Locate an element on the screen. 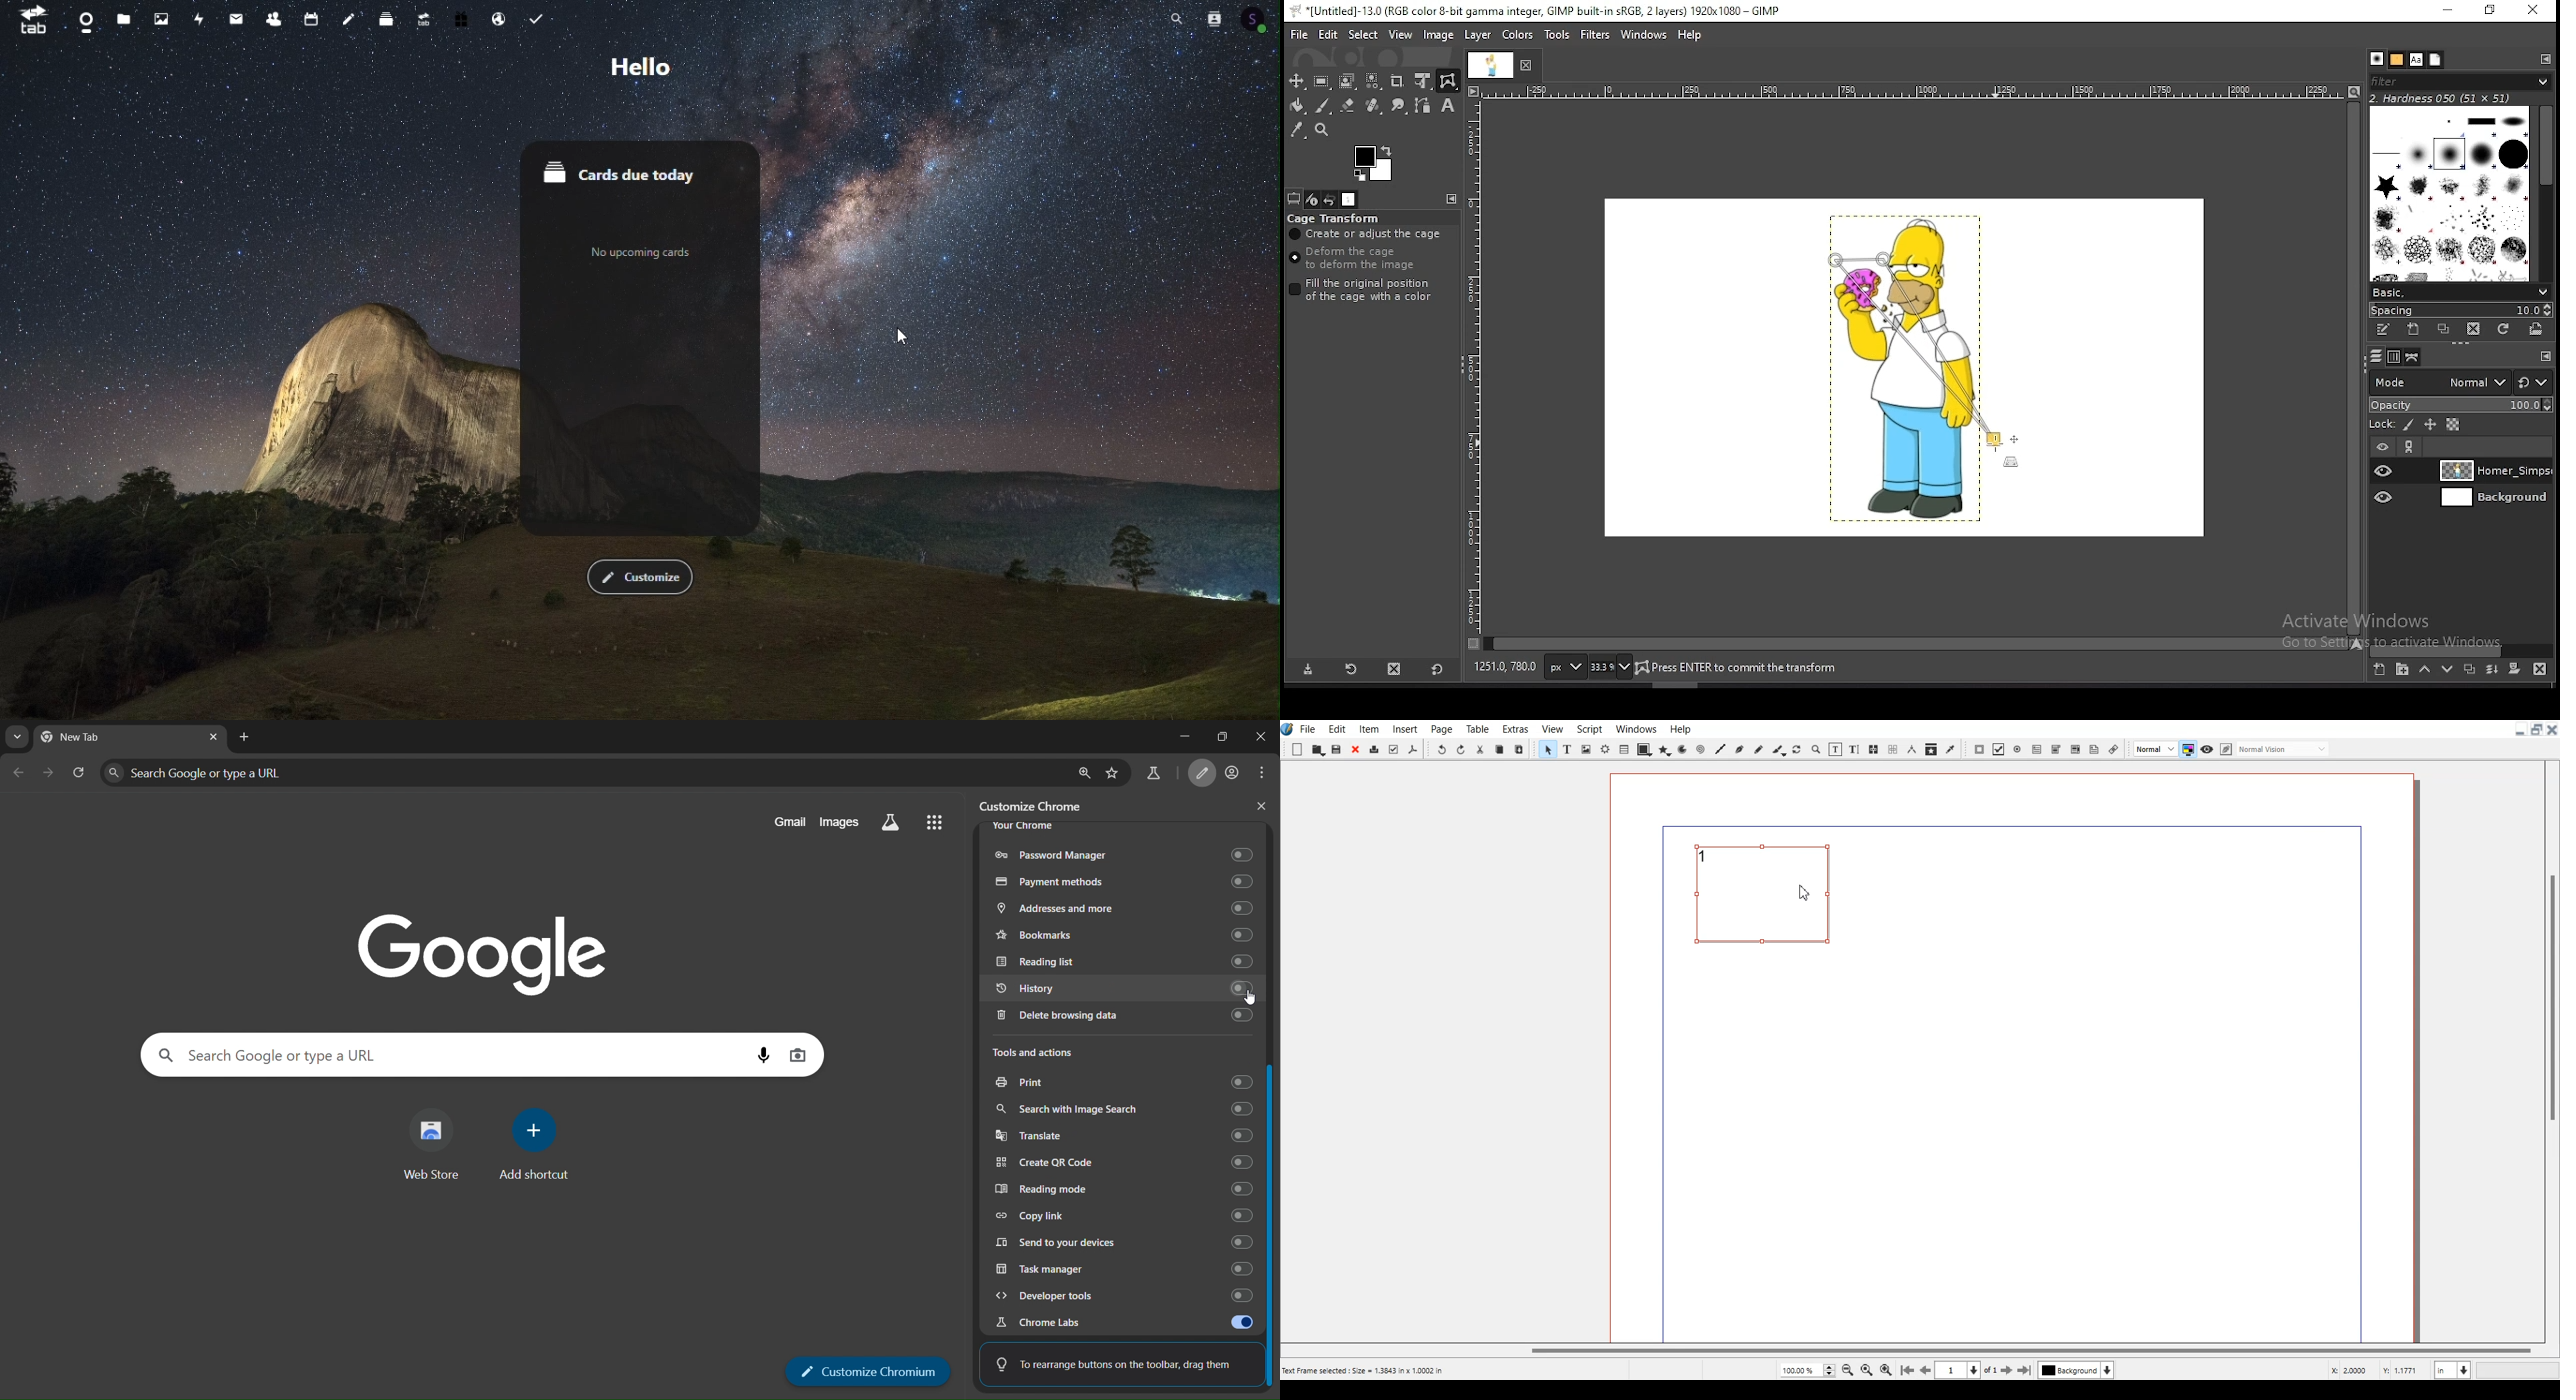 The height and width of the screenshot is (1400, 2576). Windows is located at coordinates (1635, 728).